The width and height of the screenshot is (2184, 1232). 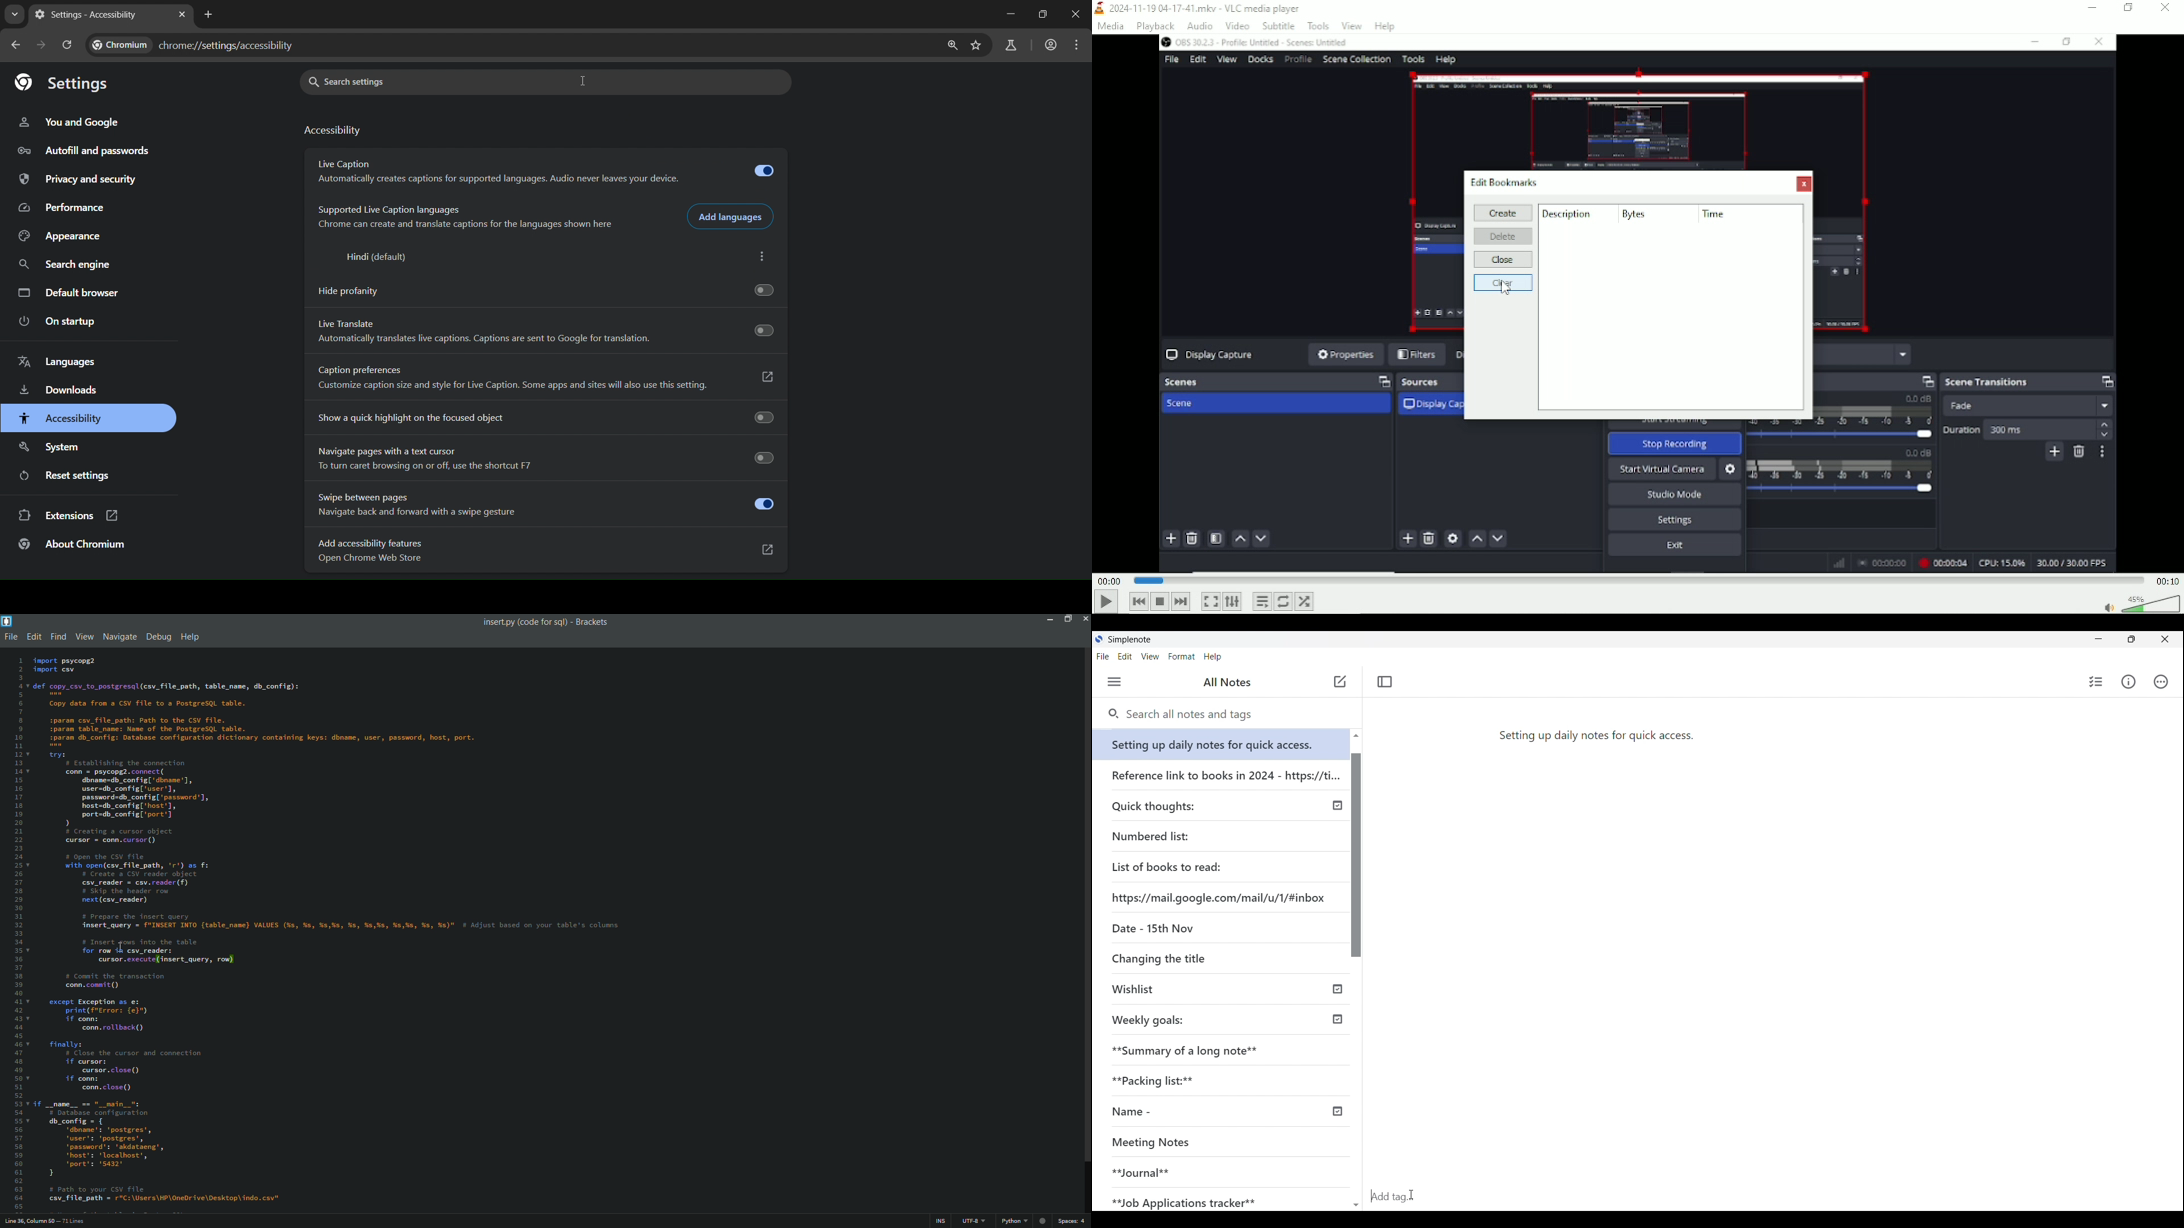 I want to click on help menu, so click(x=192, y=636).